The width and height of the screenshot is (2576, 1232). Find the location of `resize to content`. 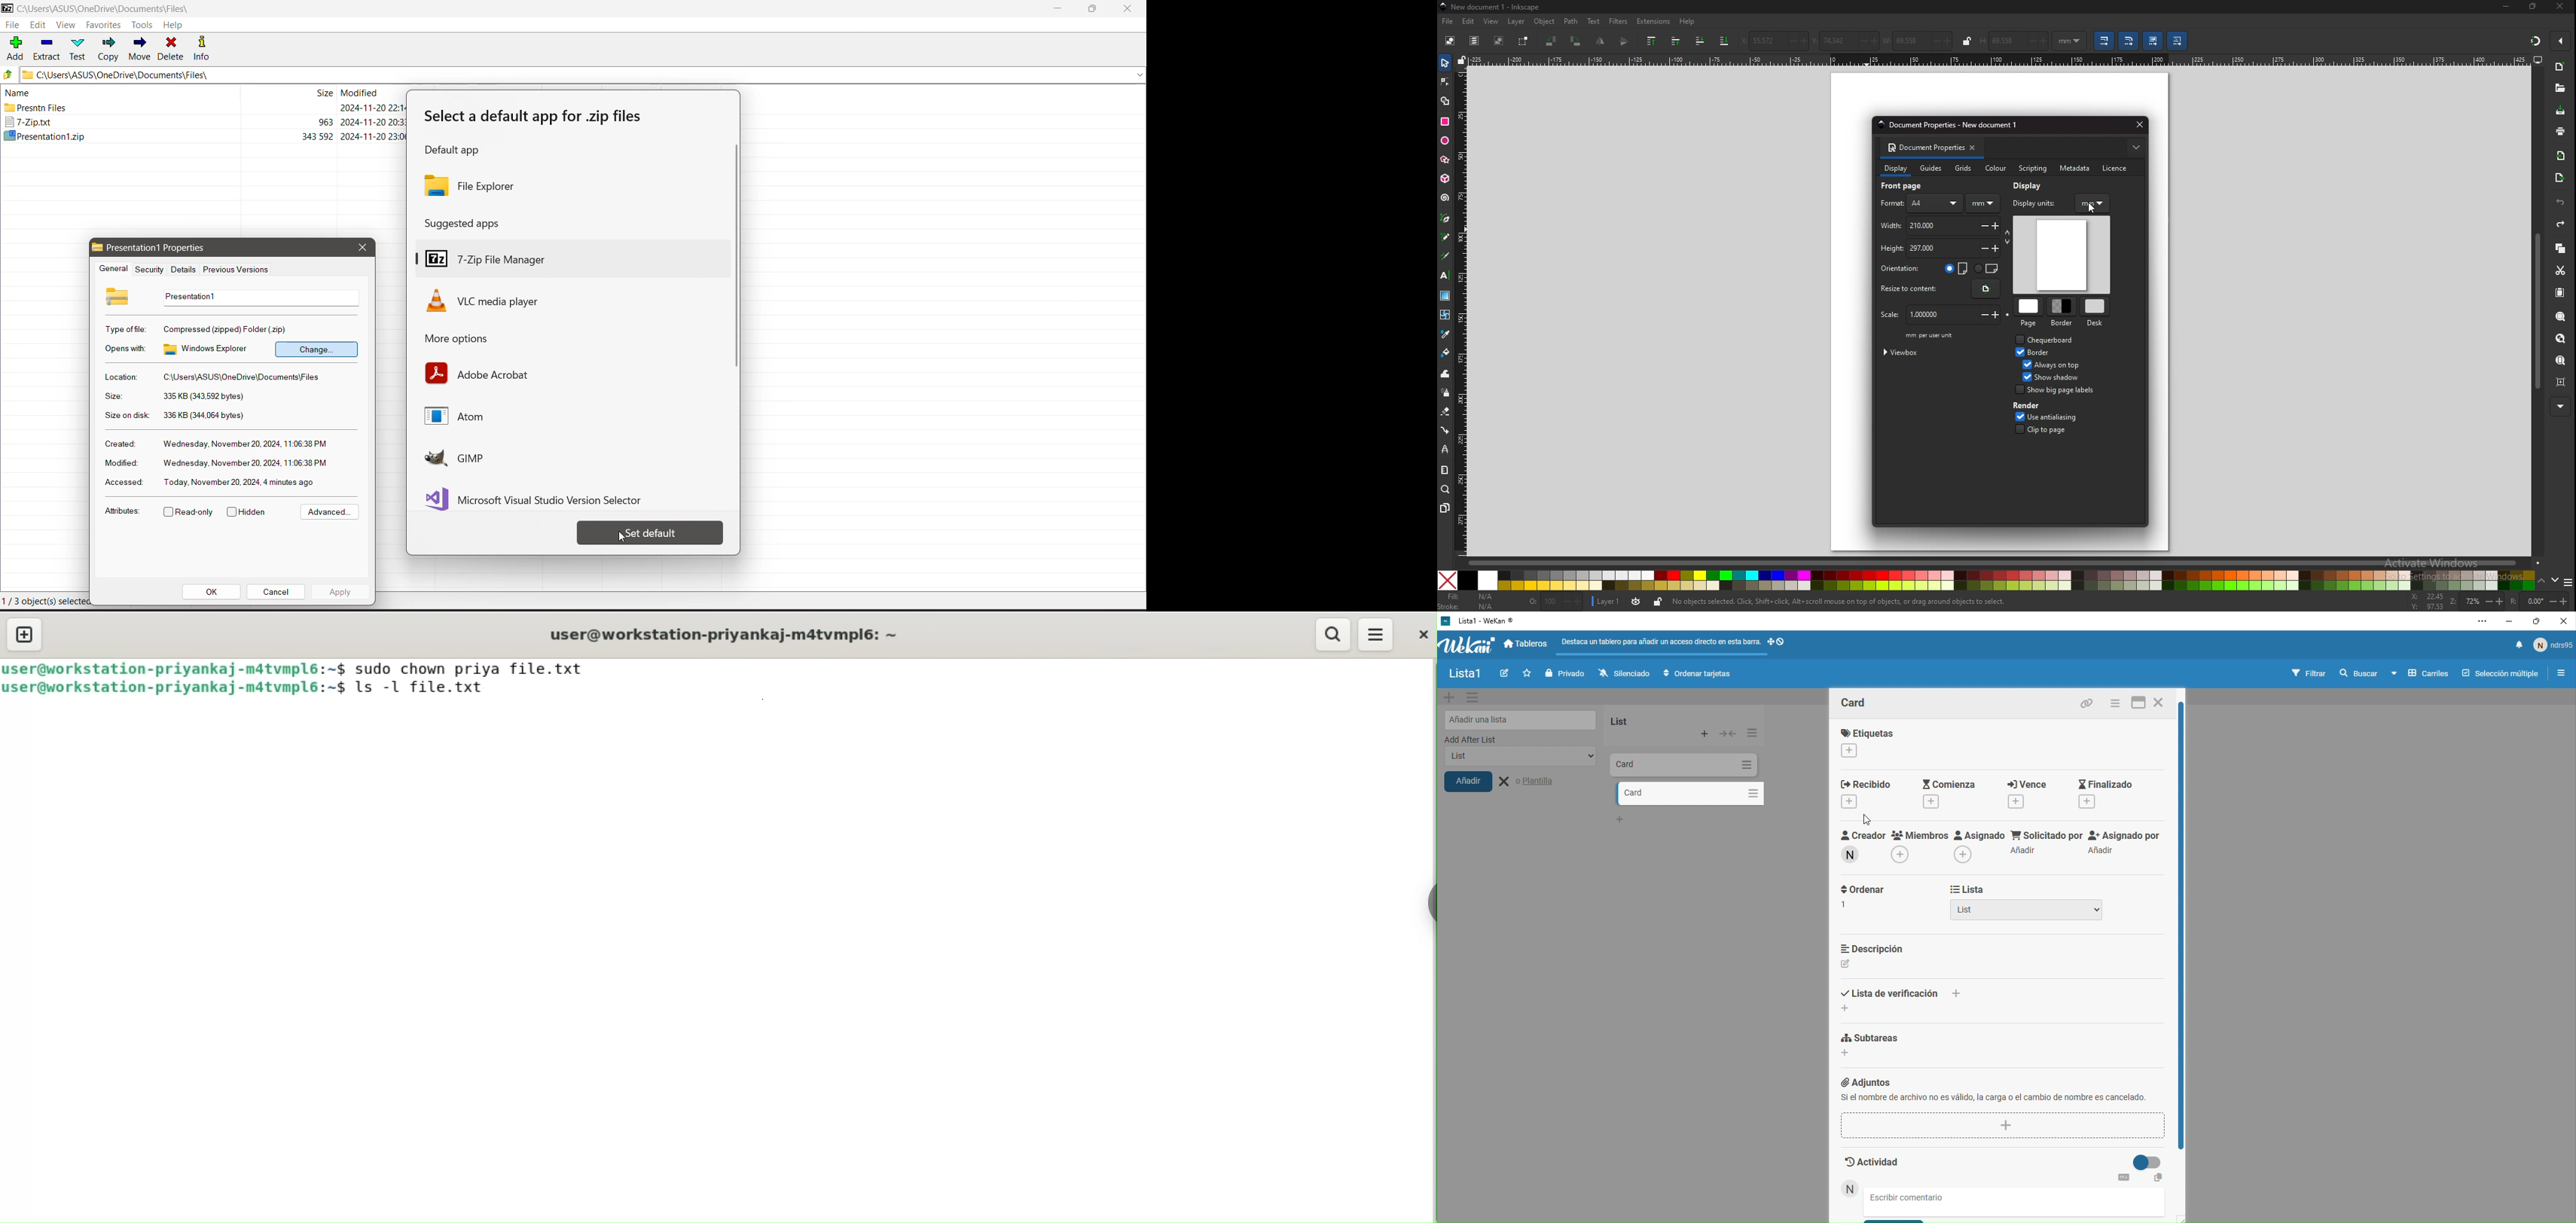

resize to content is located at coordinates (1914, 289).